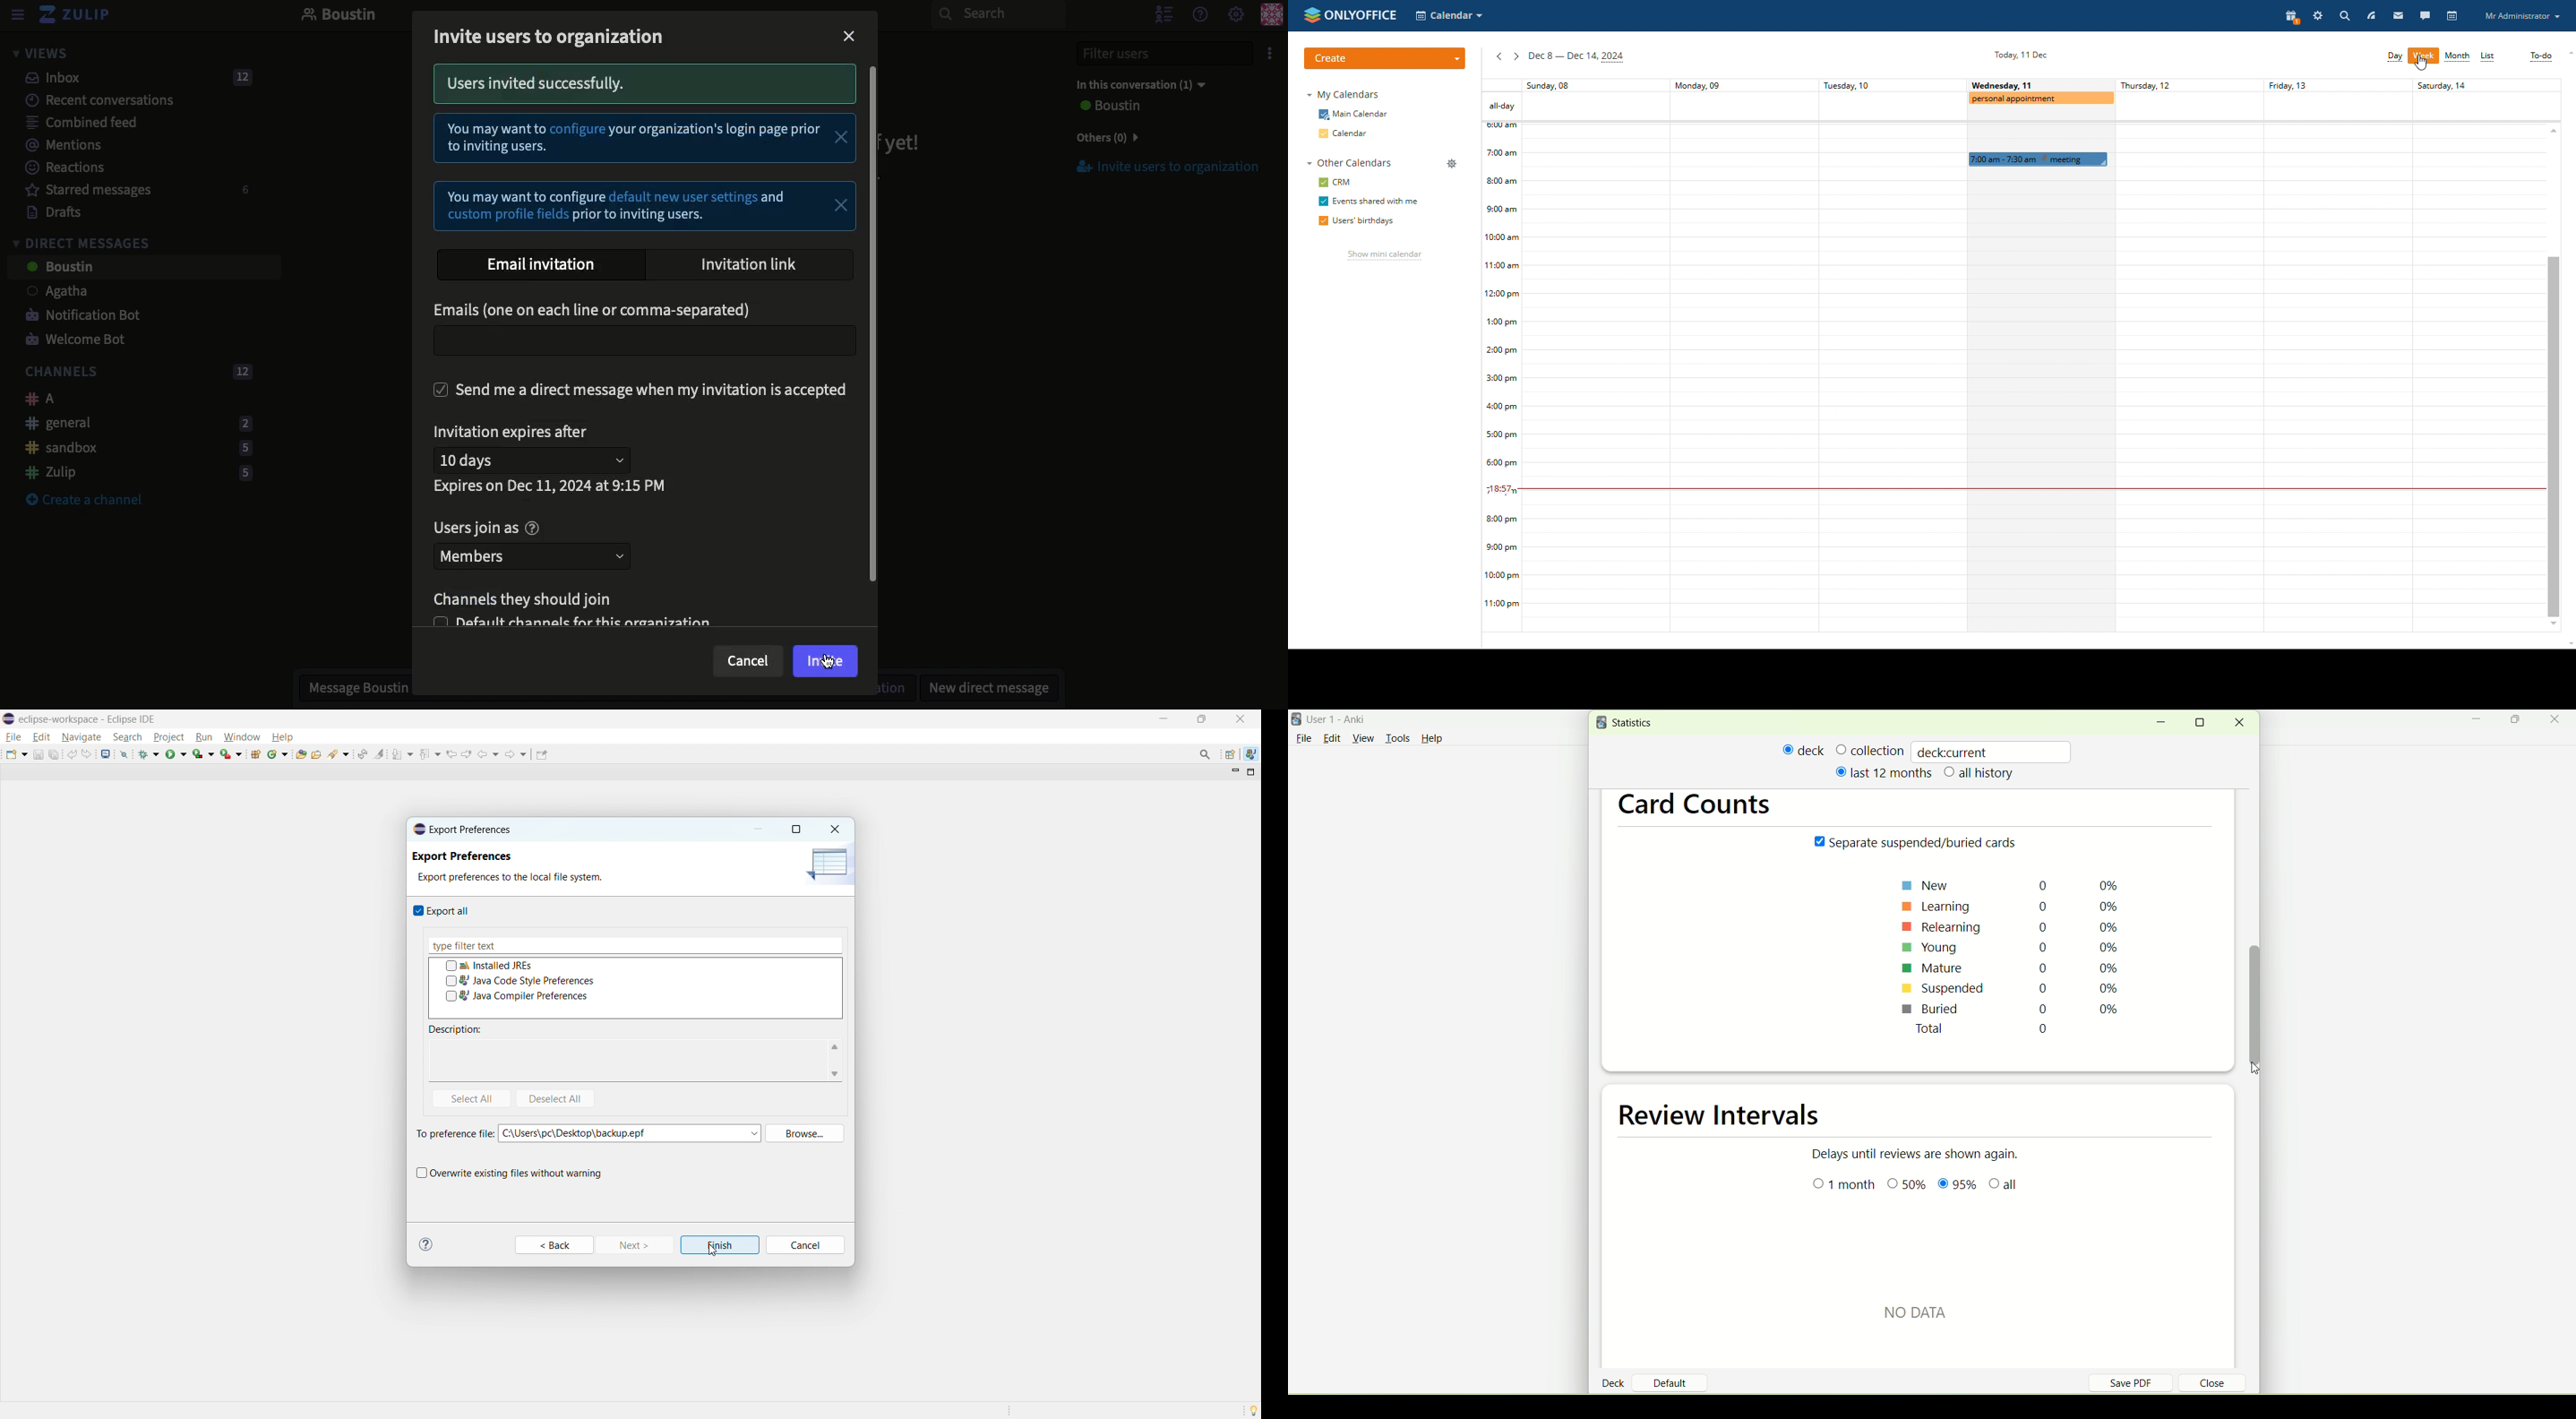  Describe the element at coordinates (403, 754) in the screenshot. I see `next annotation` at that location.